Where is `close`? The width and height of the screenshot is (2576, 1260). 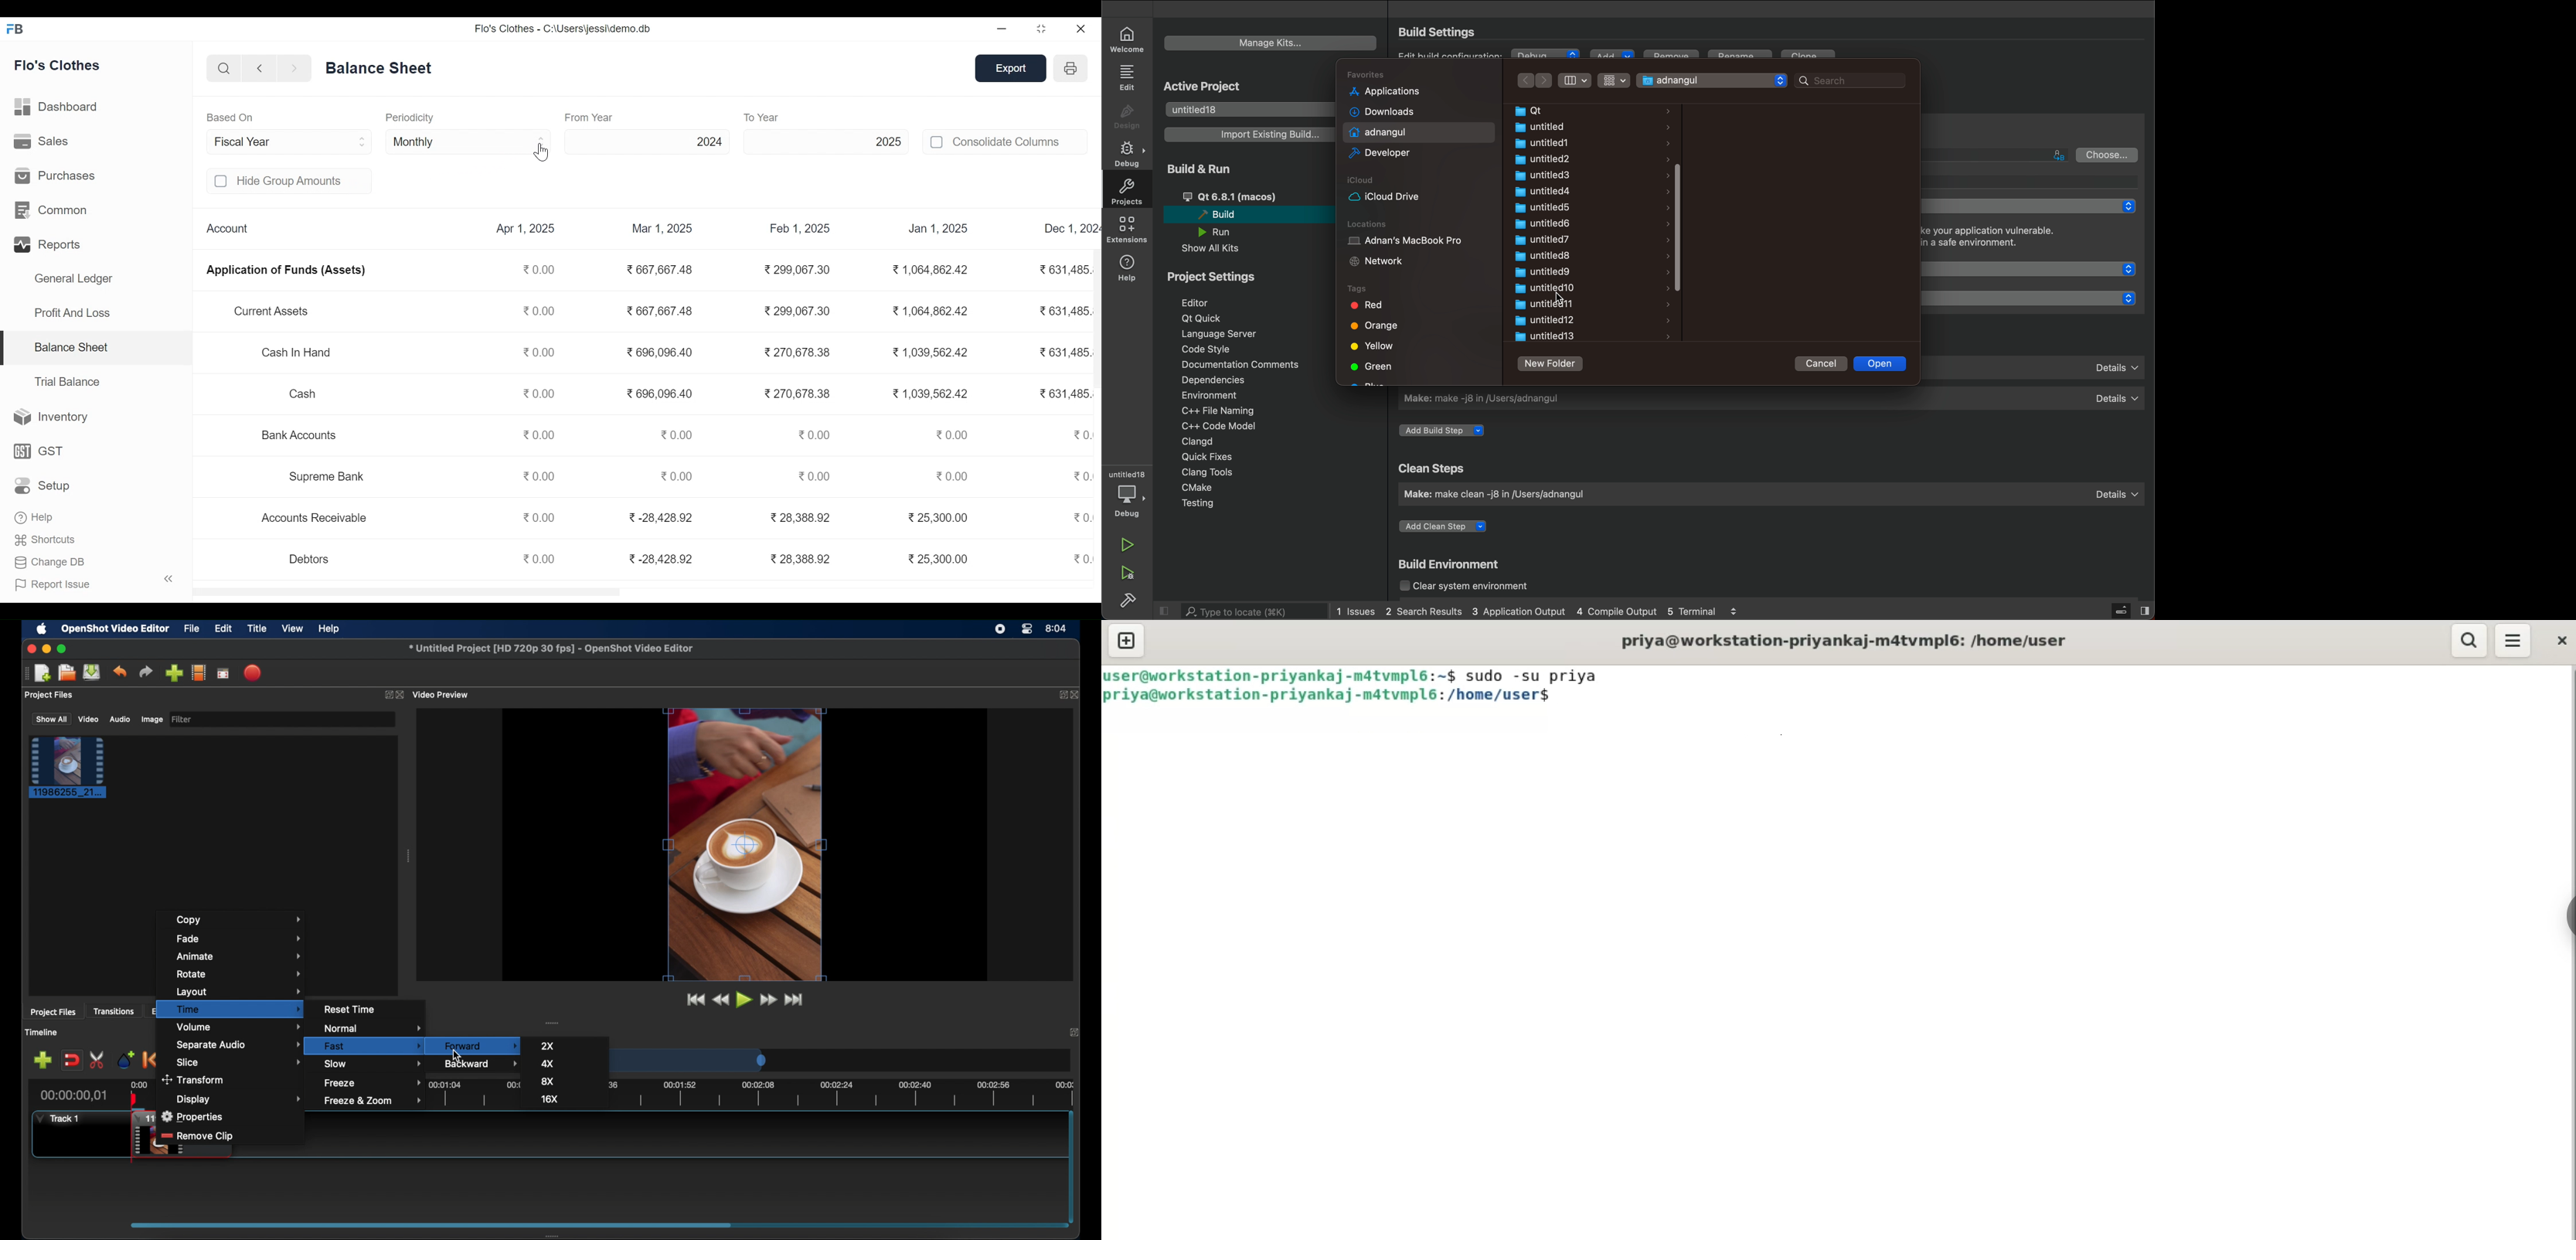 close is located at coordinates (1078, 695).